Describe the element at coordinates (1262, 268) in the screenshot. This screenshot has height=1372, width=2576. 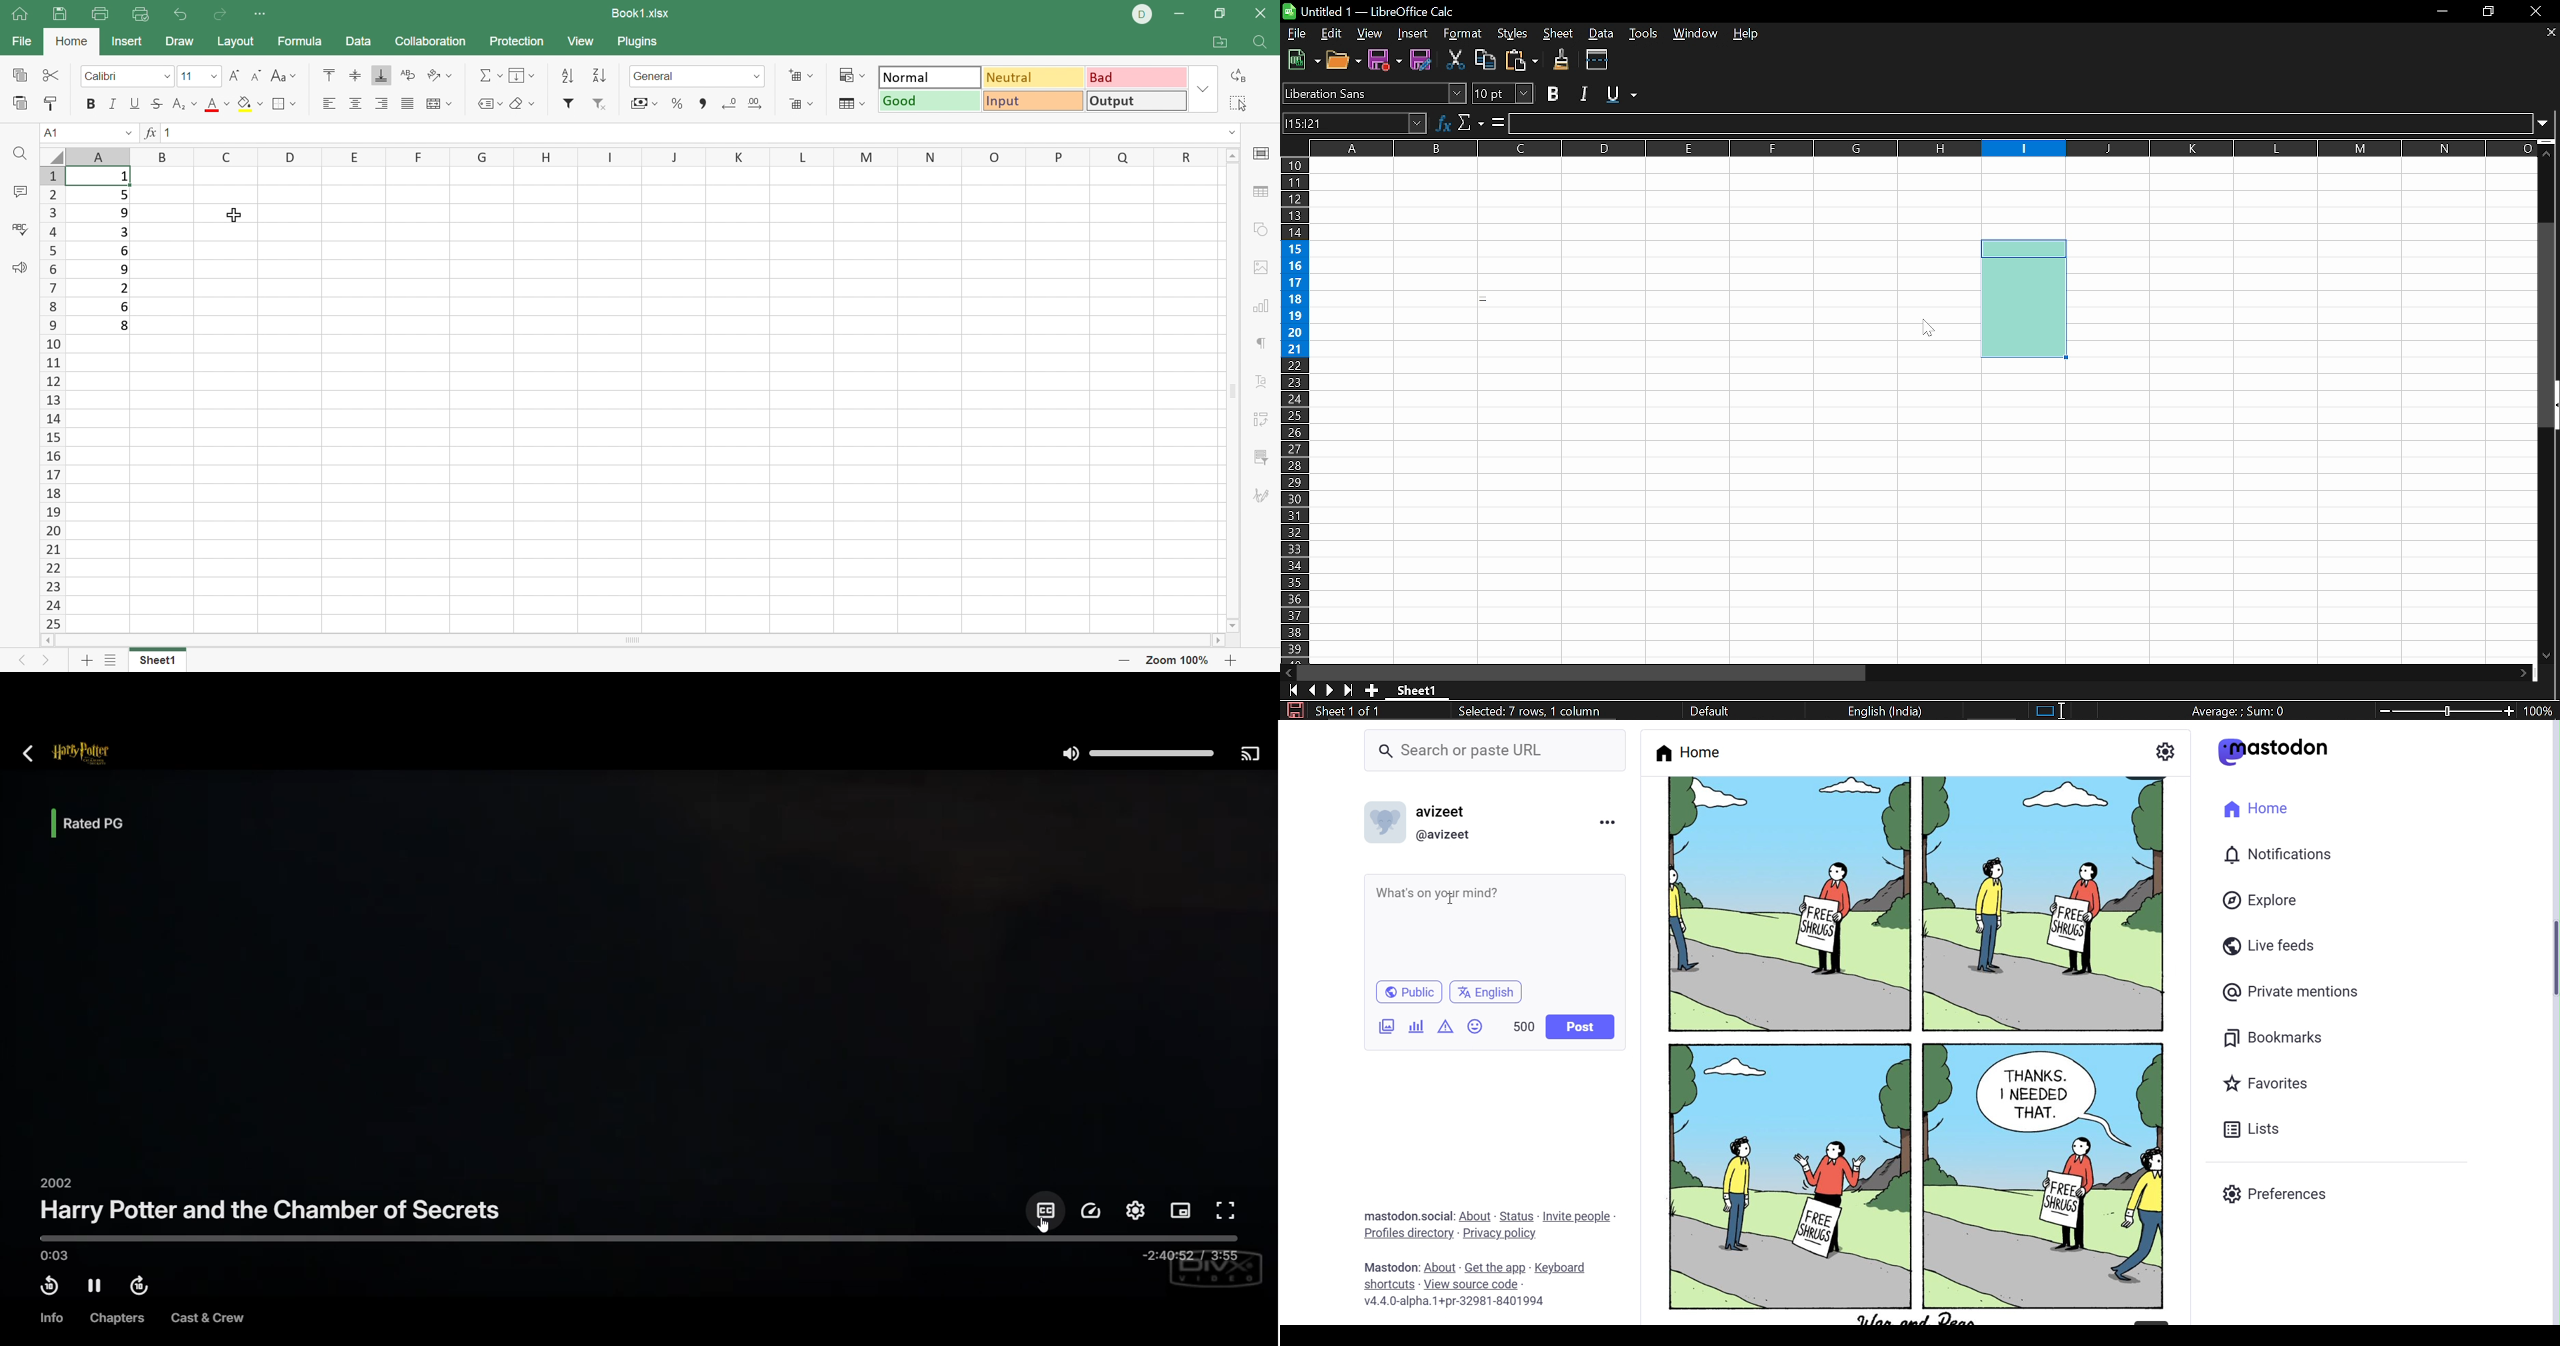
I see `Image settings` at that location.